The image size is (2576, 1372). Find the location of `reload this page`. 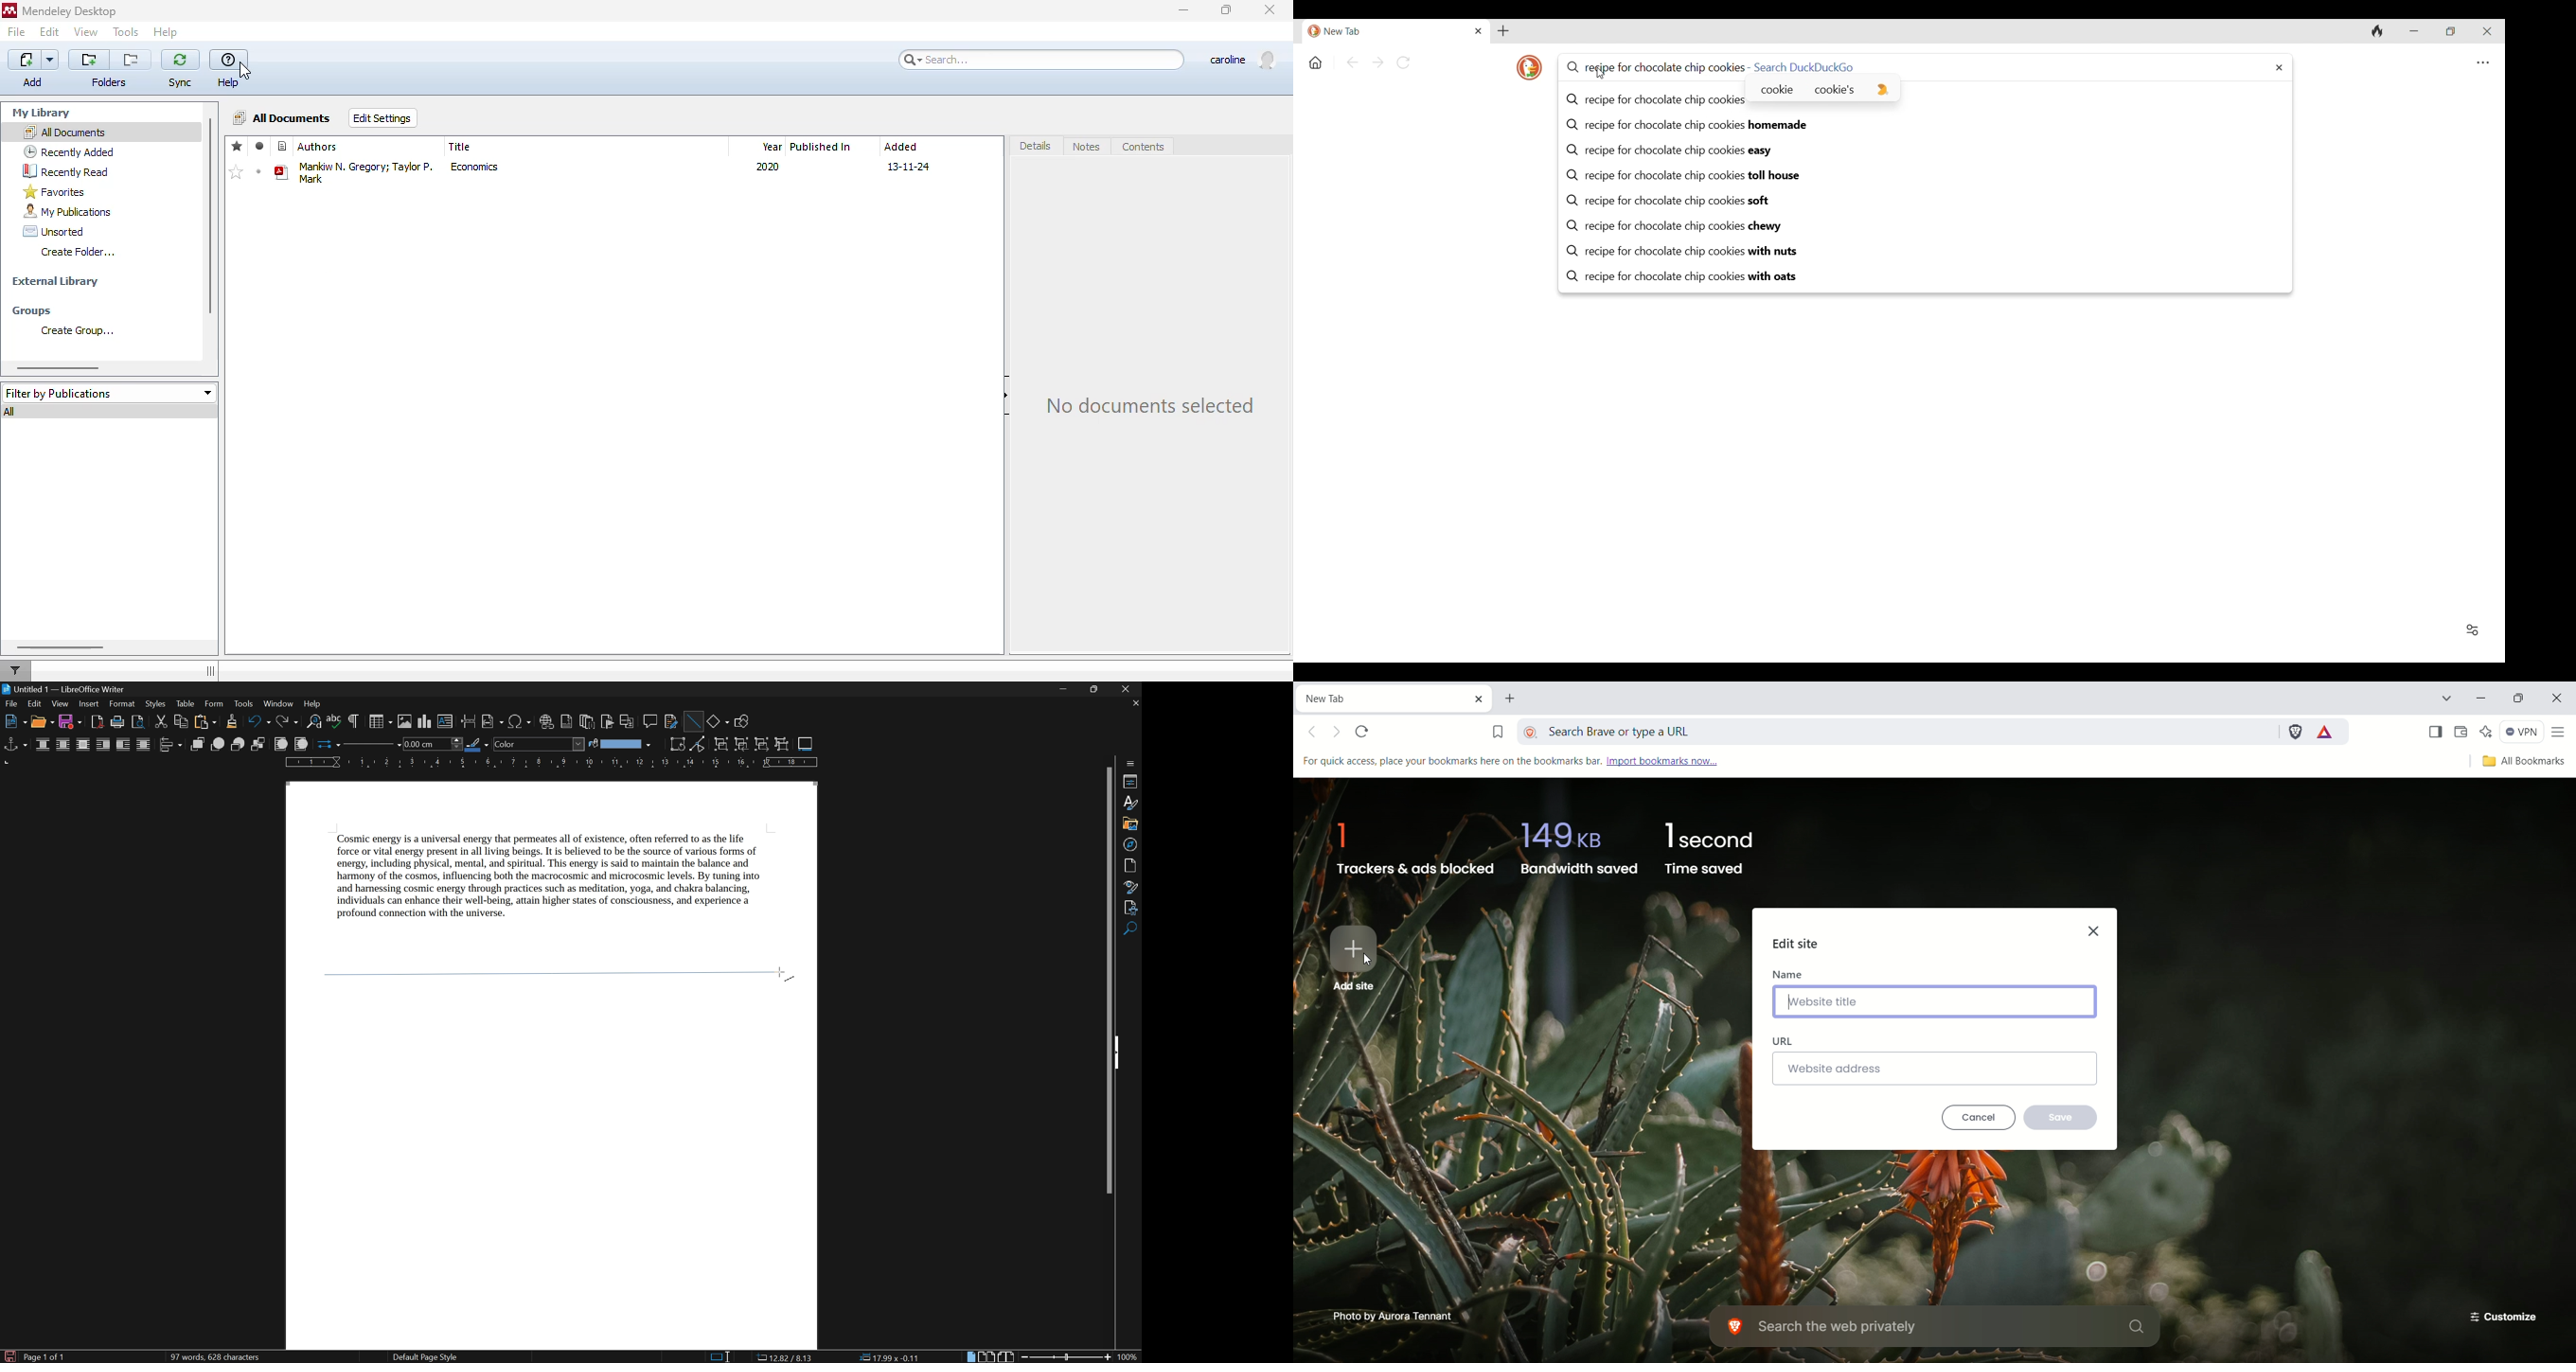

reload this page is located at coordinates (1365, 733).